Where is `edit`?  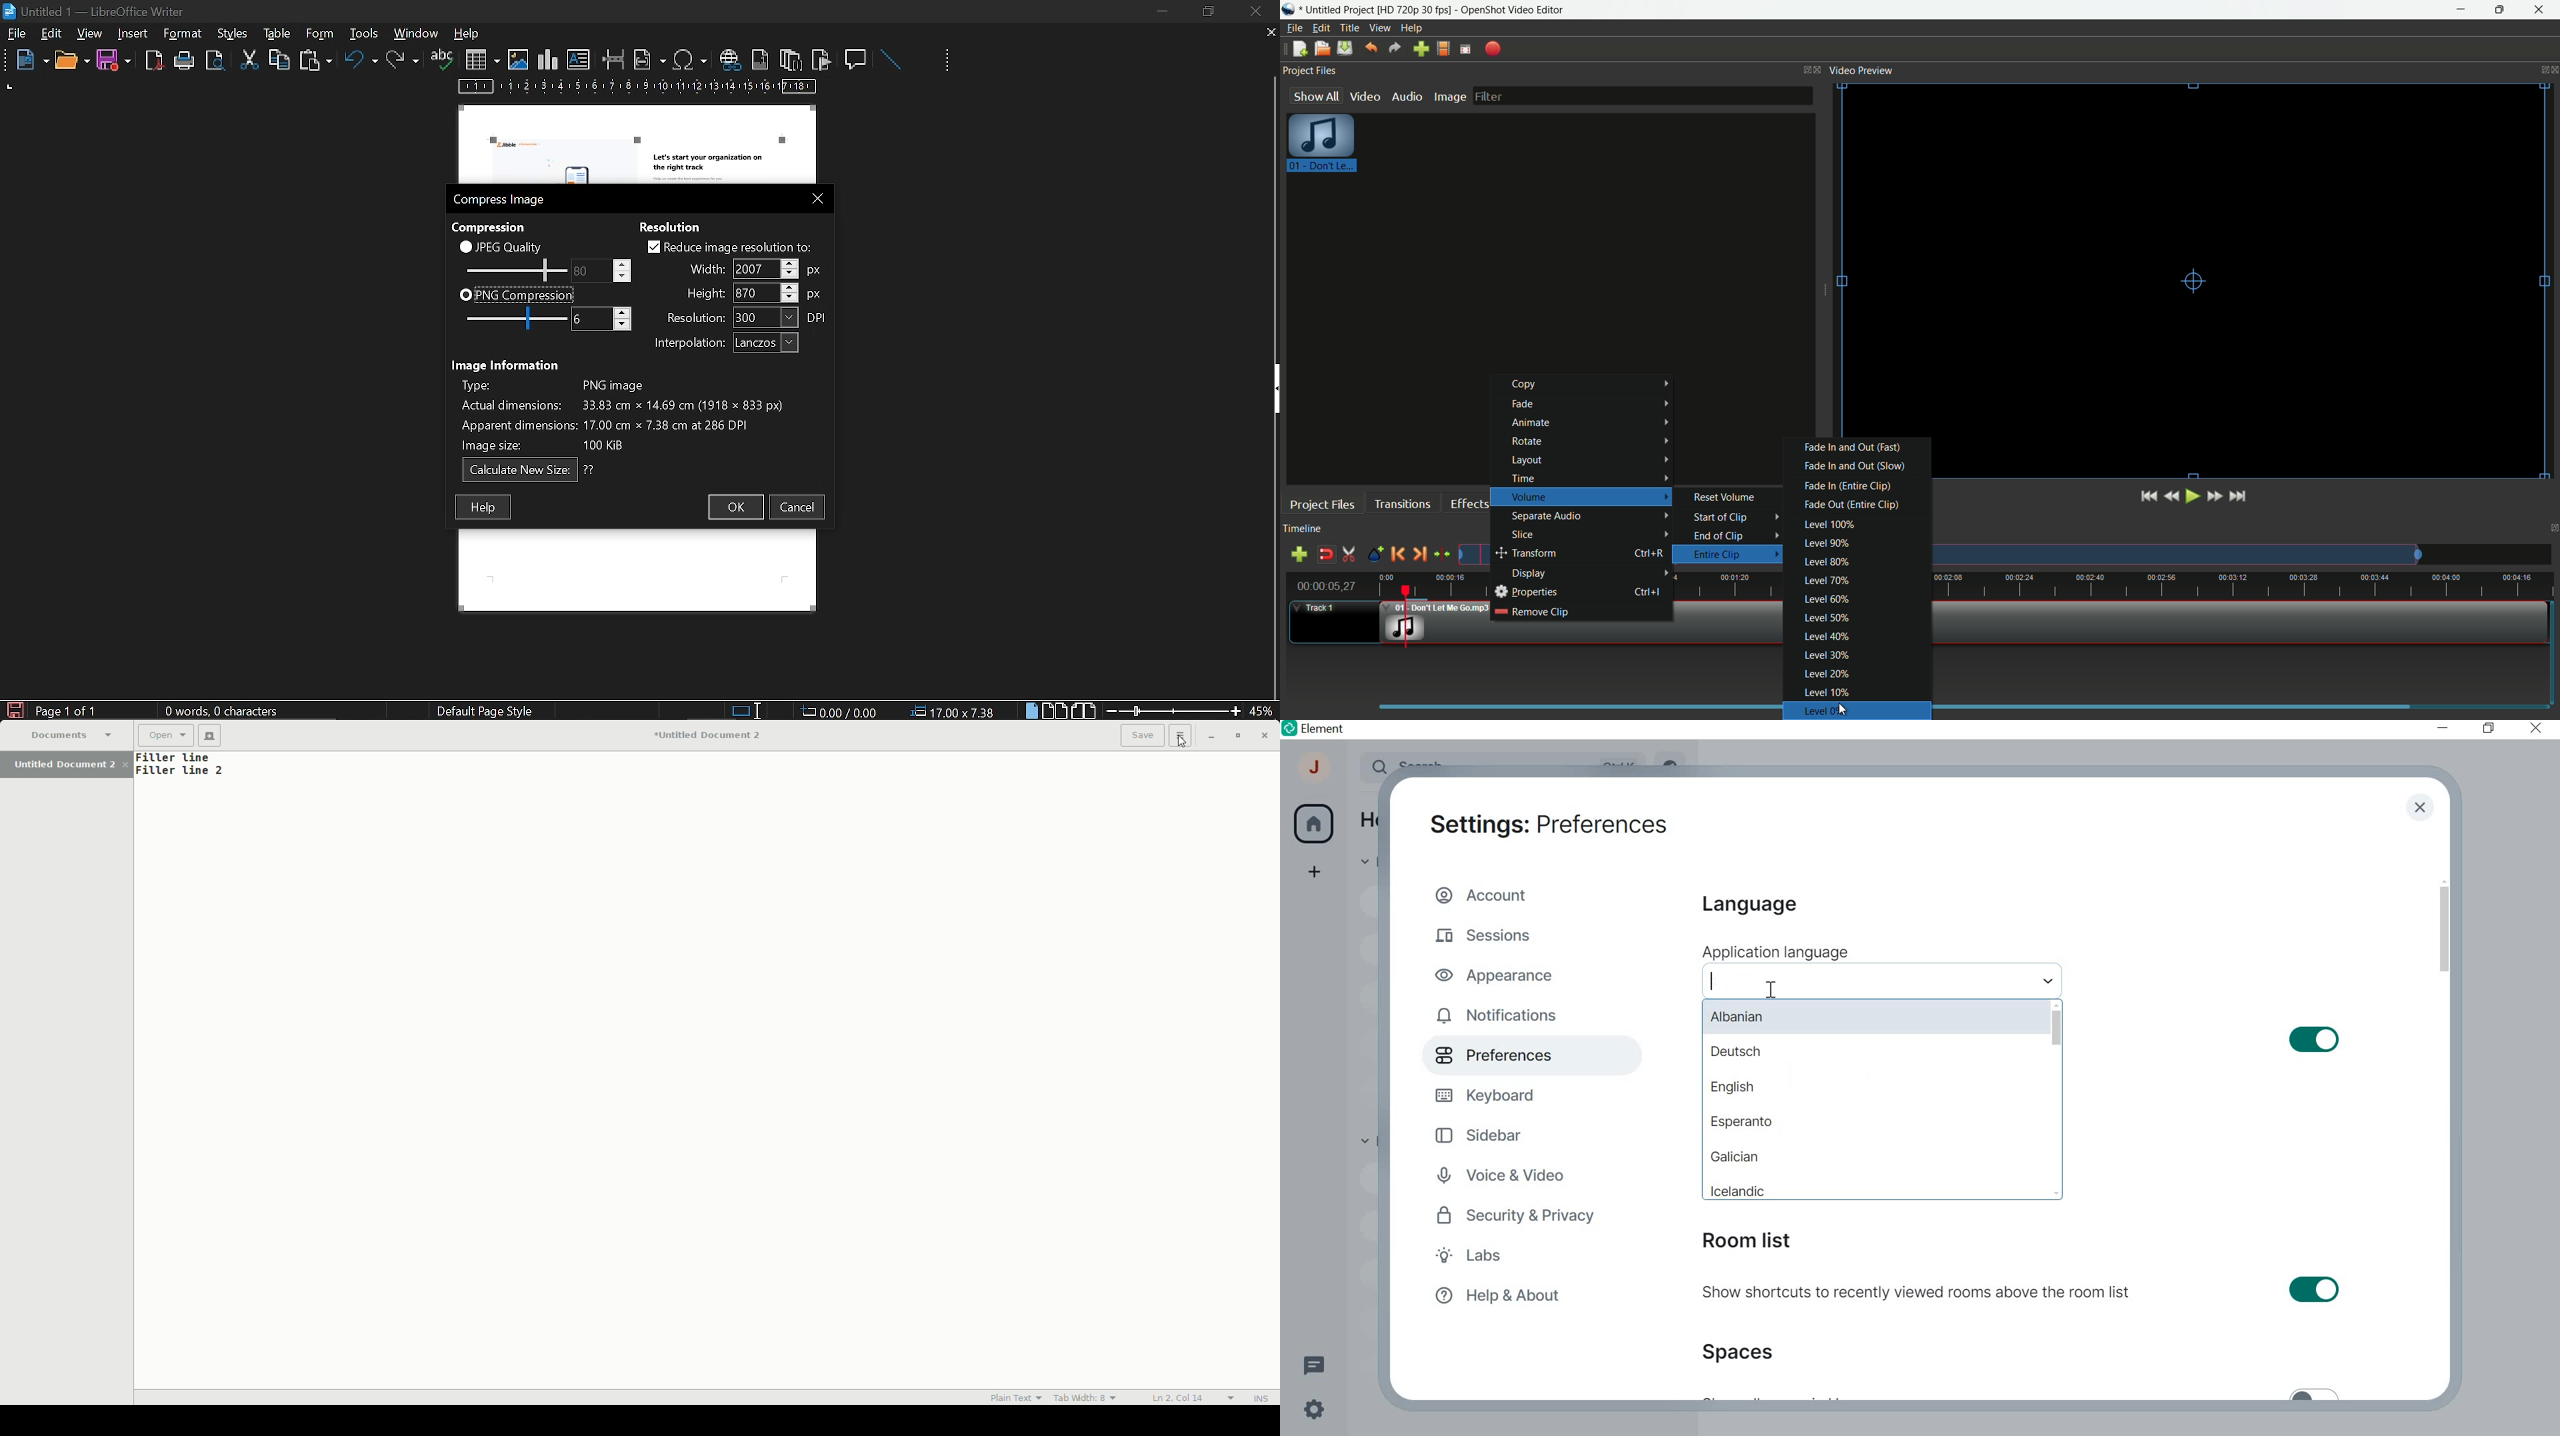 edit is located at coordinates (52, 35).